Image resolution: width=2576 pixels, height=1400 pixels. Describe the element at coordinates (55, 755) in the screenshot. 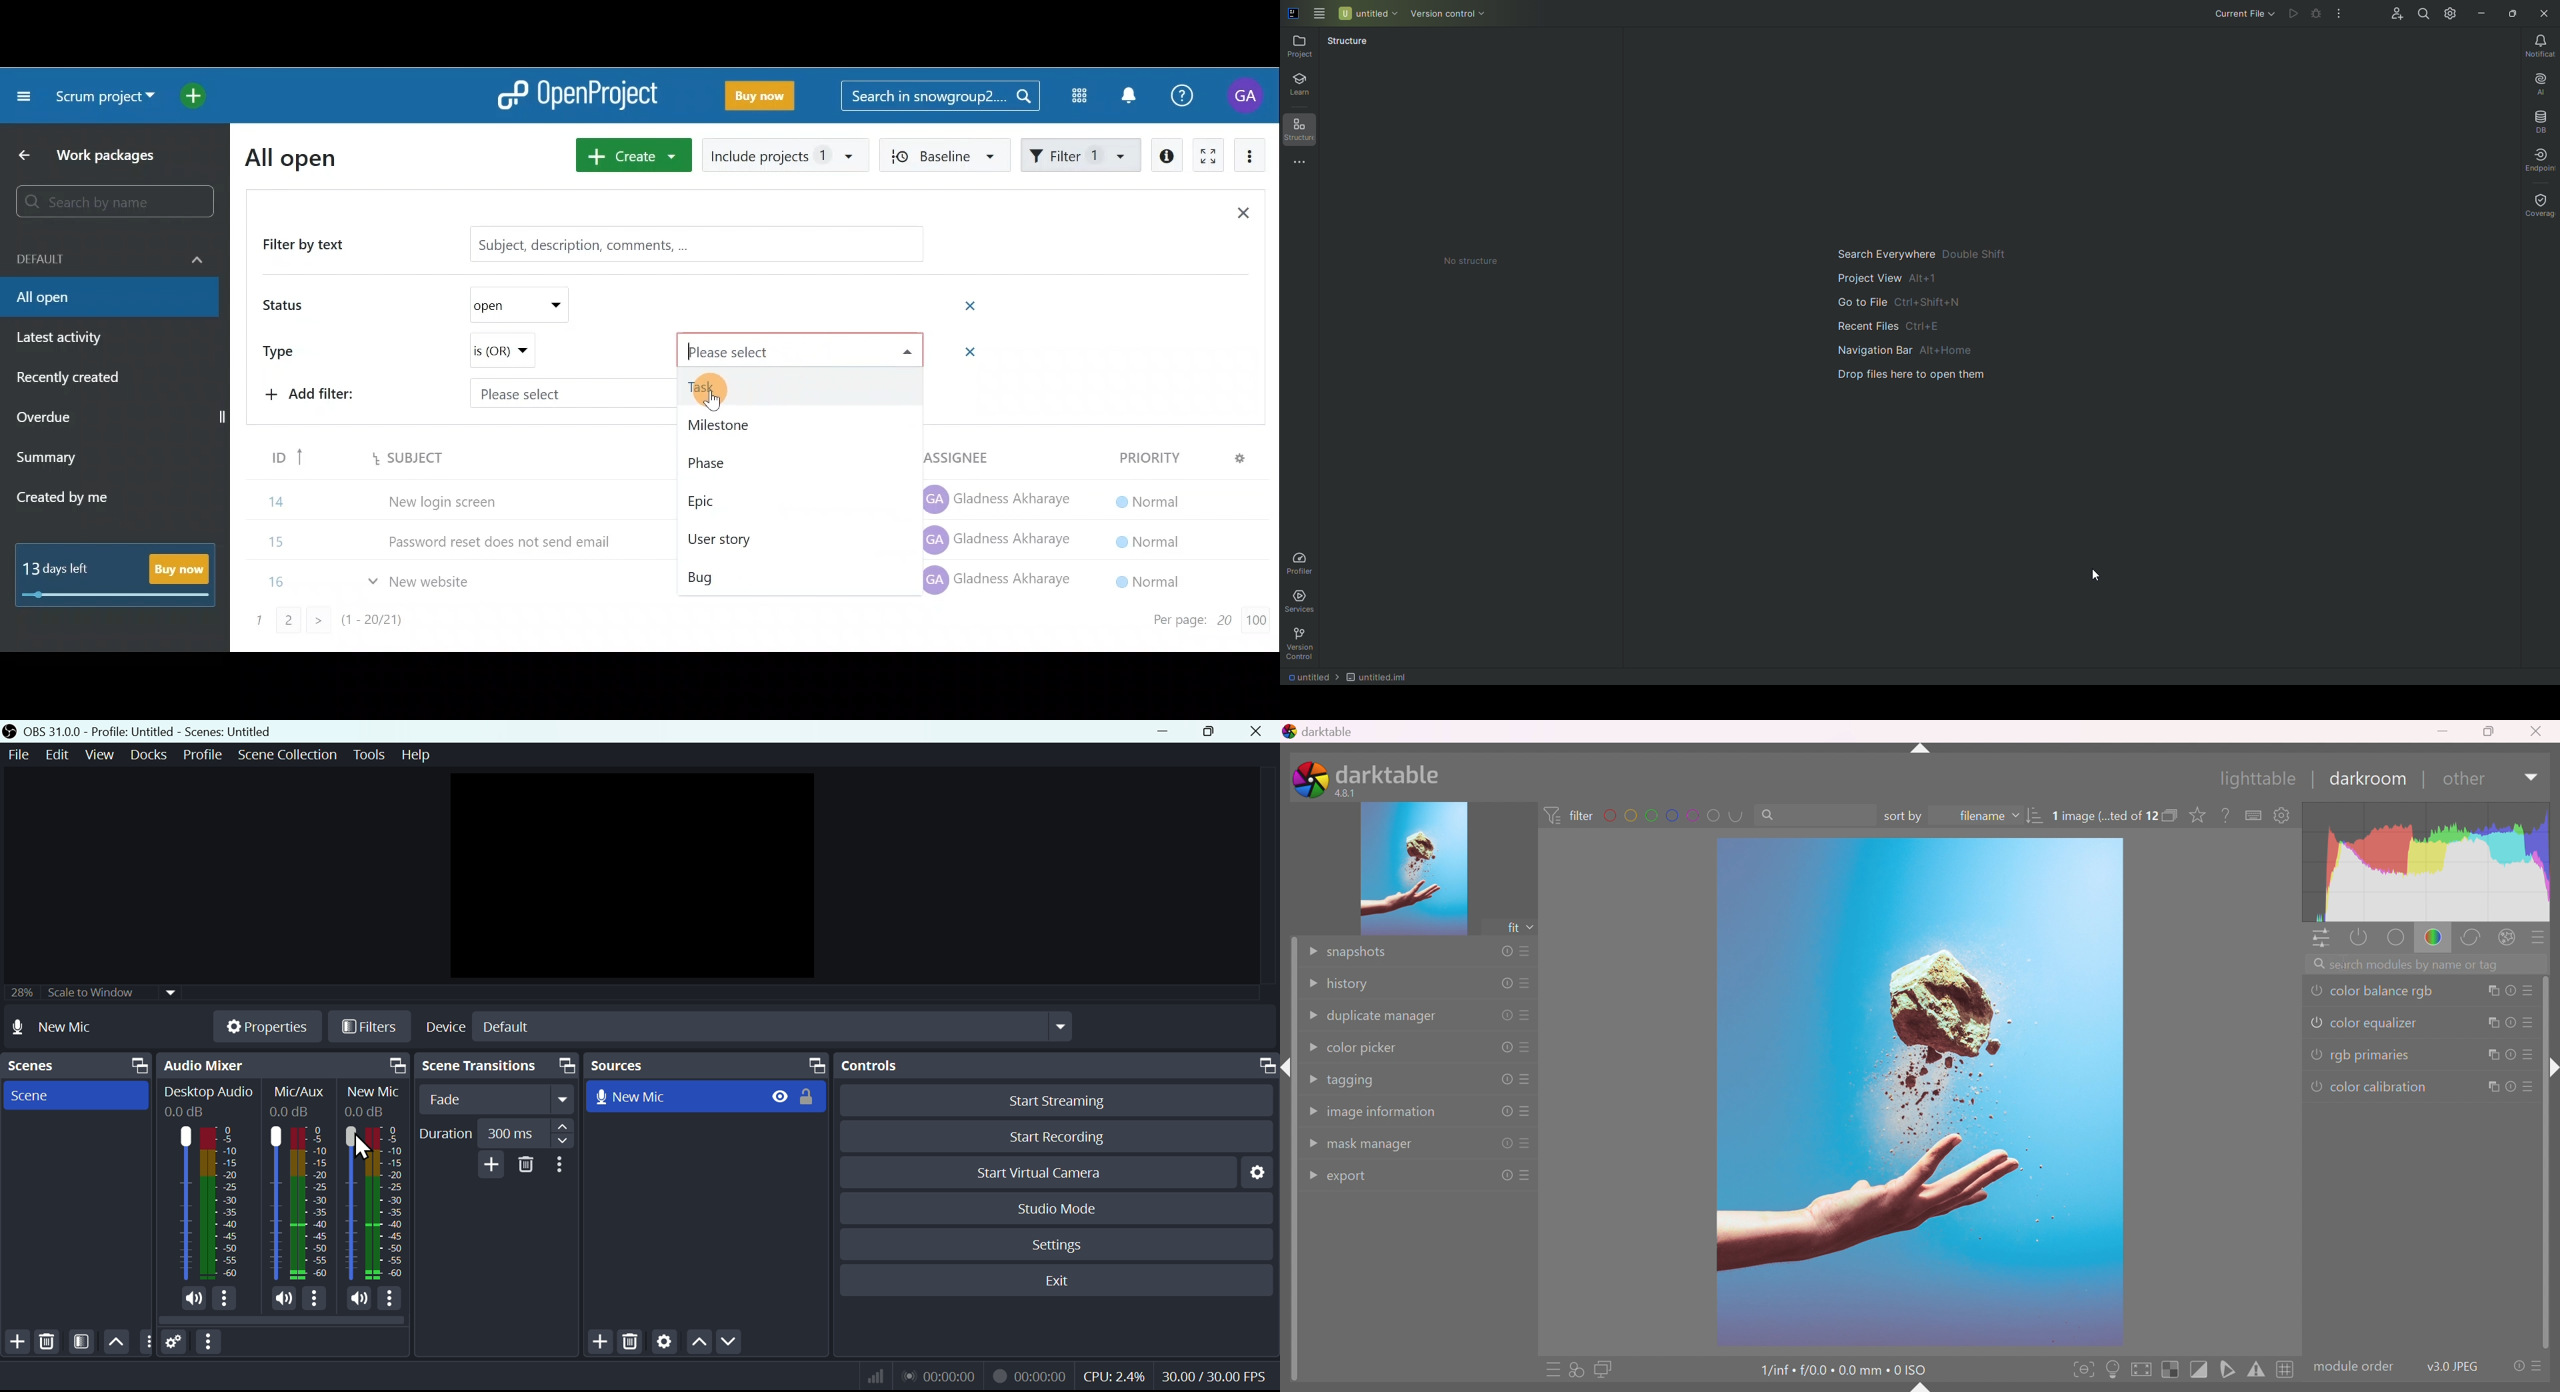

I see `Edit` at that location.